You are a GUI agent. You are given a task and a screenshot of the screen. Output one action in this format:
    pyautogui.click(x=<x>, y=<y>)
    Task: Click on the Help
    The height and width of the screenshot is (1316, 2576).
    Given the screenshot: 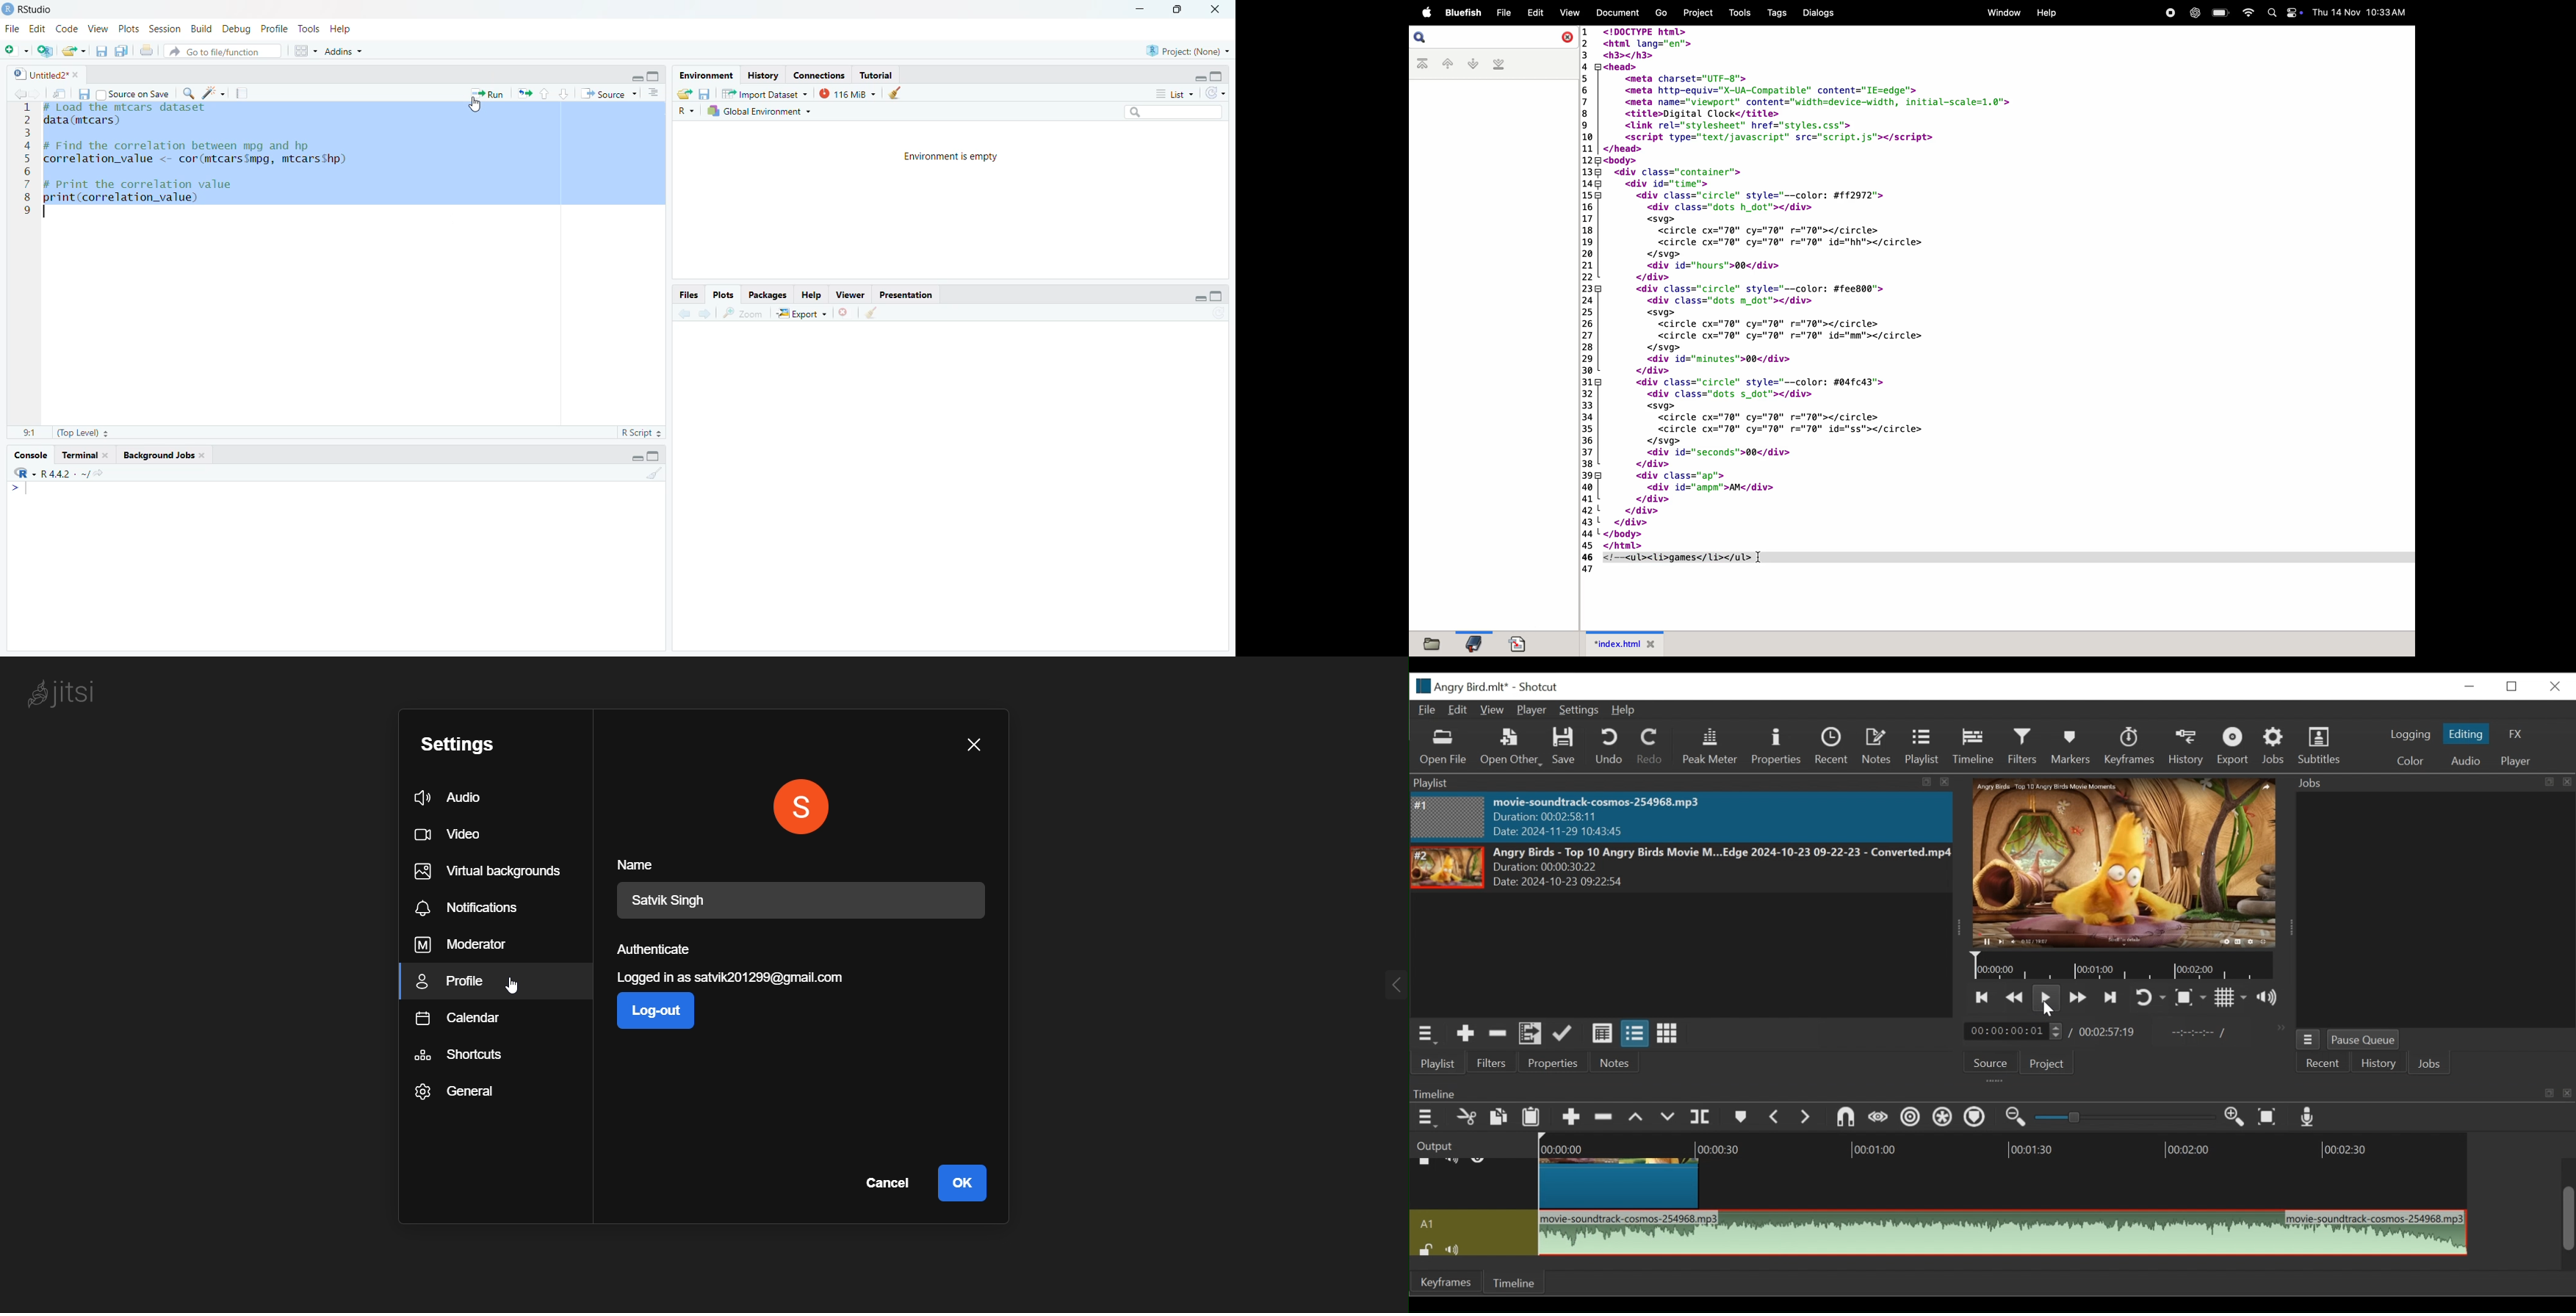 What is the action you would take?
    pyautogui.click(x=812, y=293)
    